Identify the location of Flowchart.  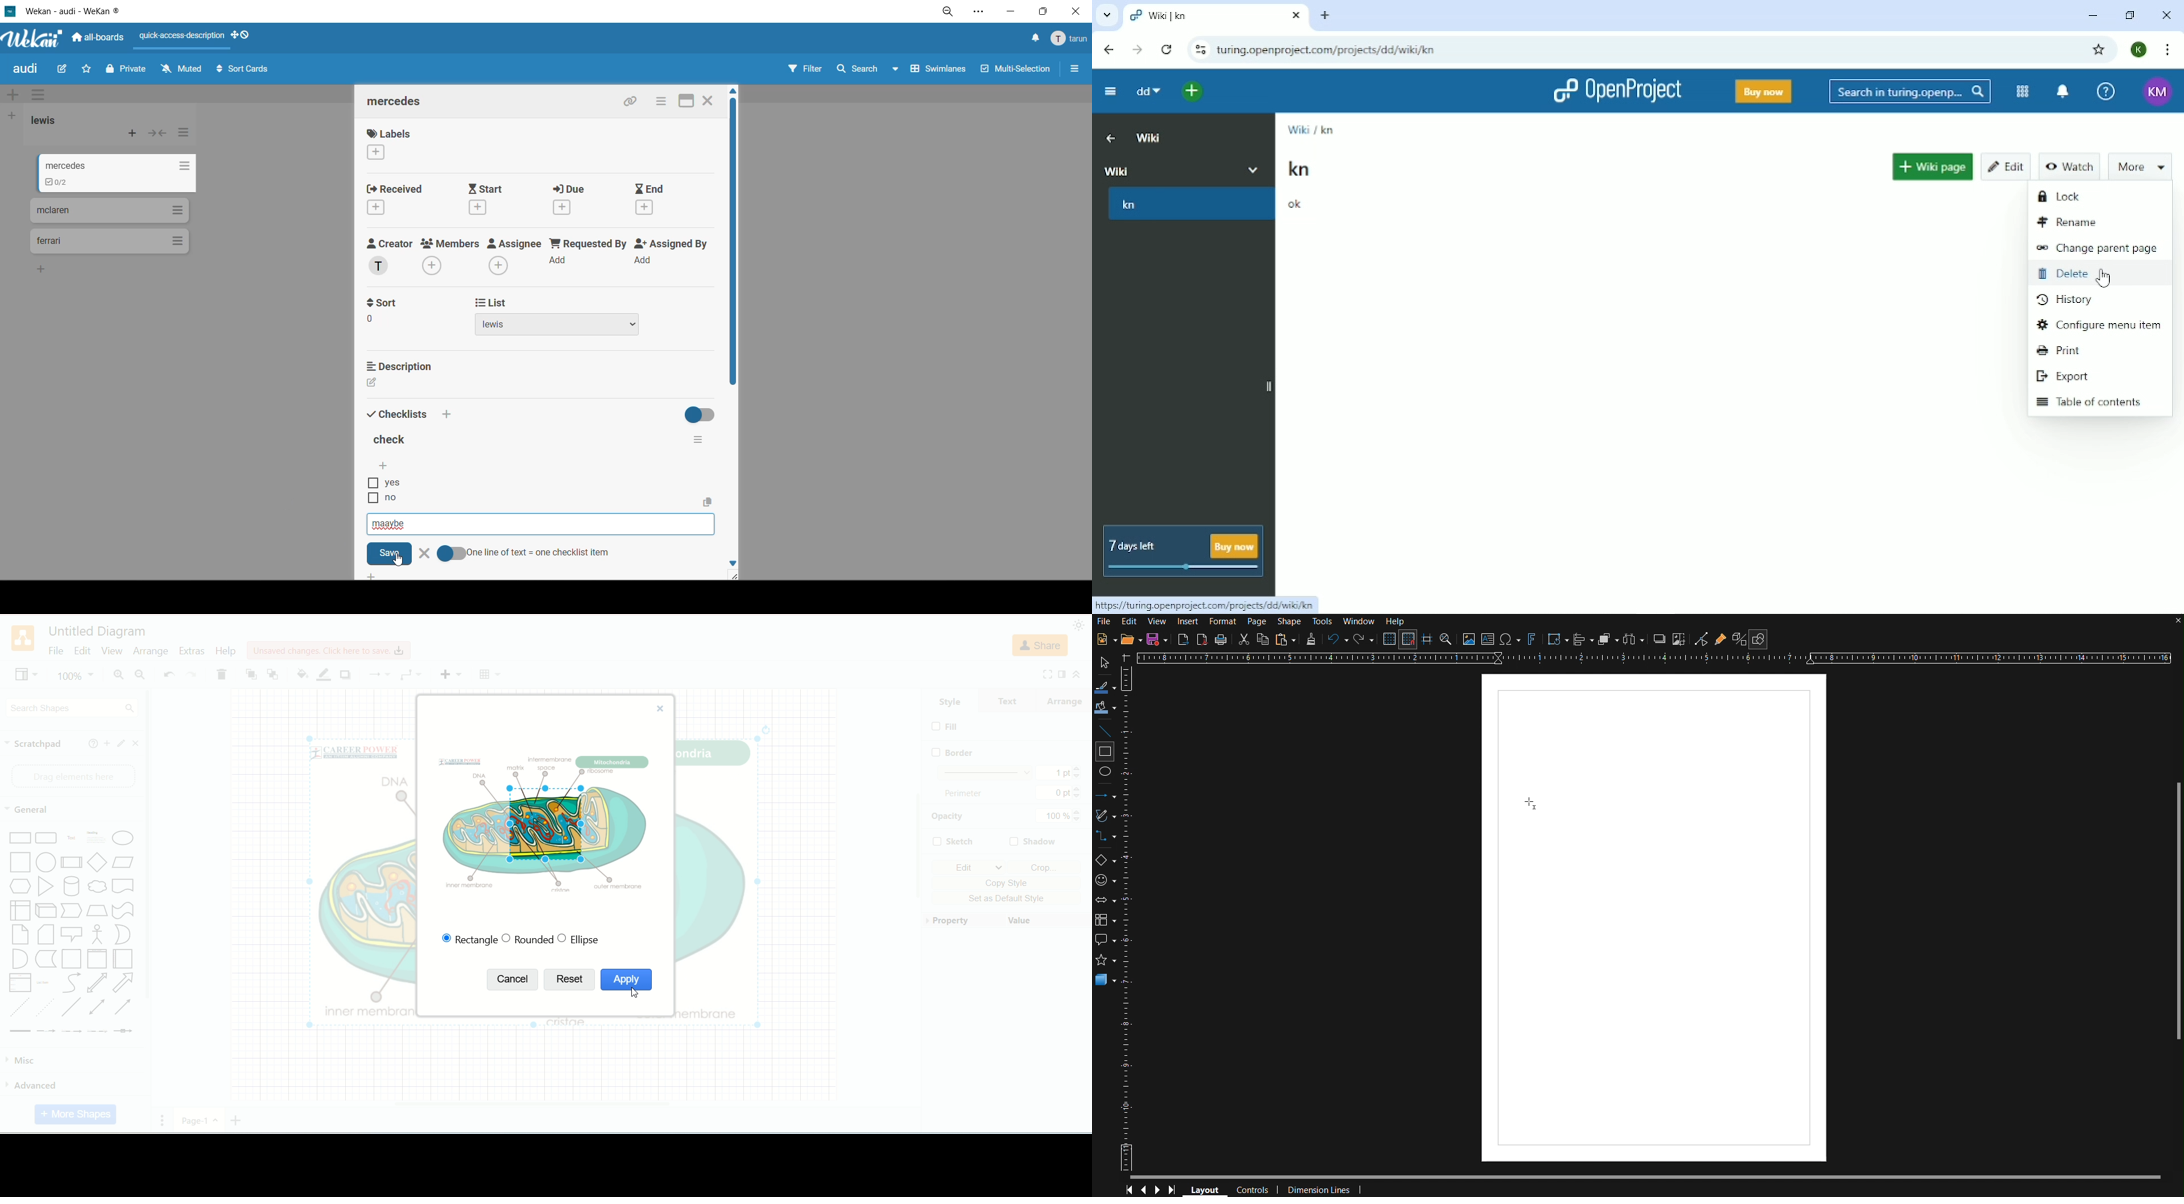
(1106, 921).